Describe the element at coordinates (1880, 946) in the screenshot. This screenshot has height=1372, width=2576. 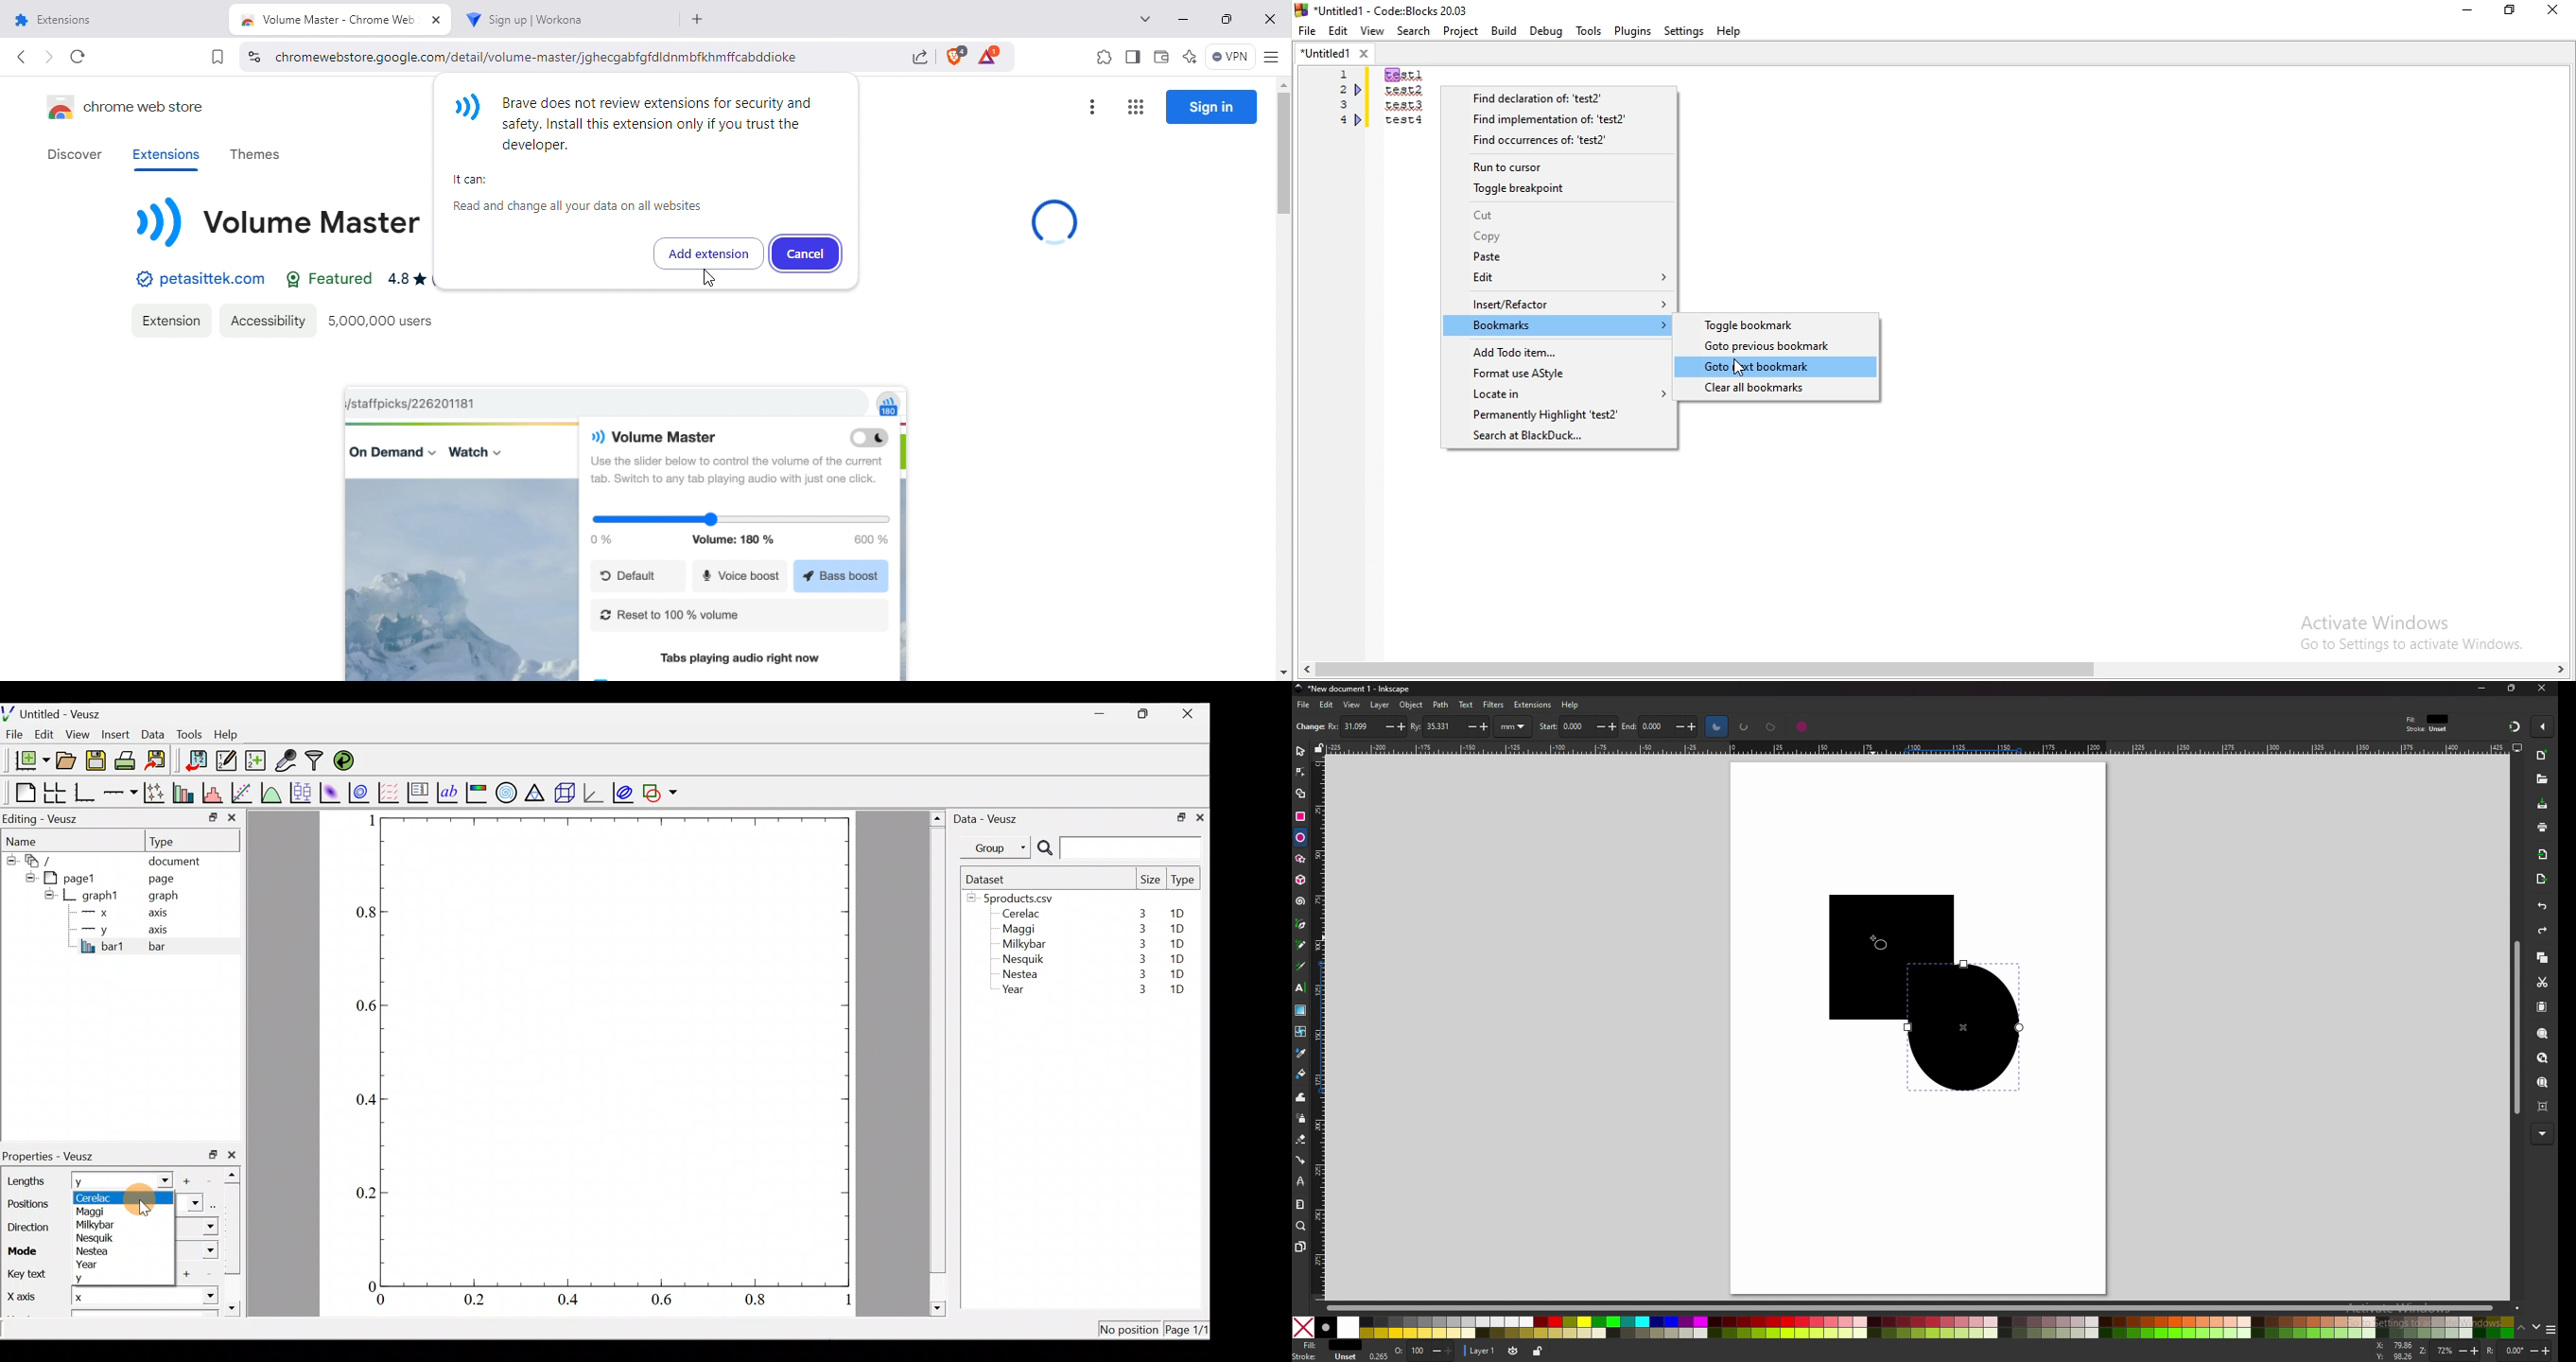
I see `cursor` at that location.